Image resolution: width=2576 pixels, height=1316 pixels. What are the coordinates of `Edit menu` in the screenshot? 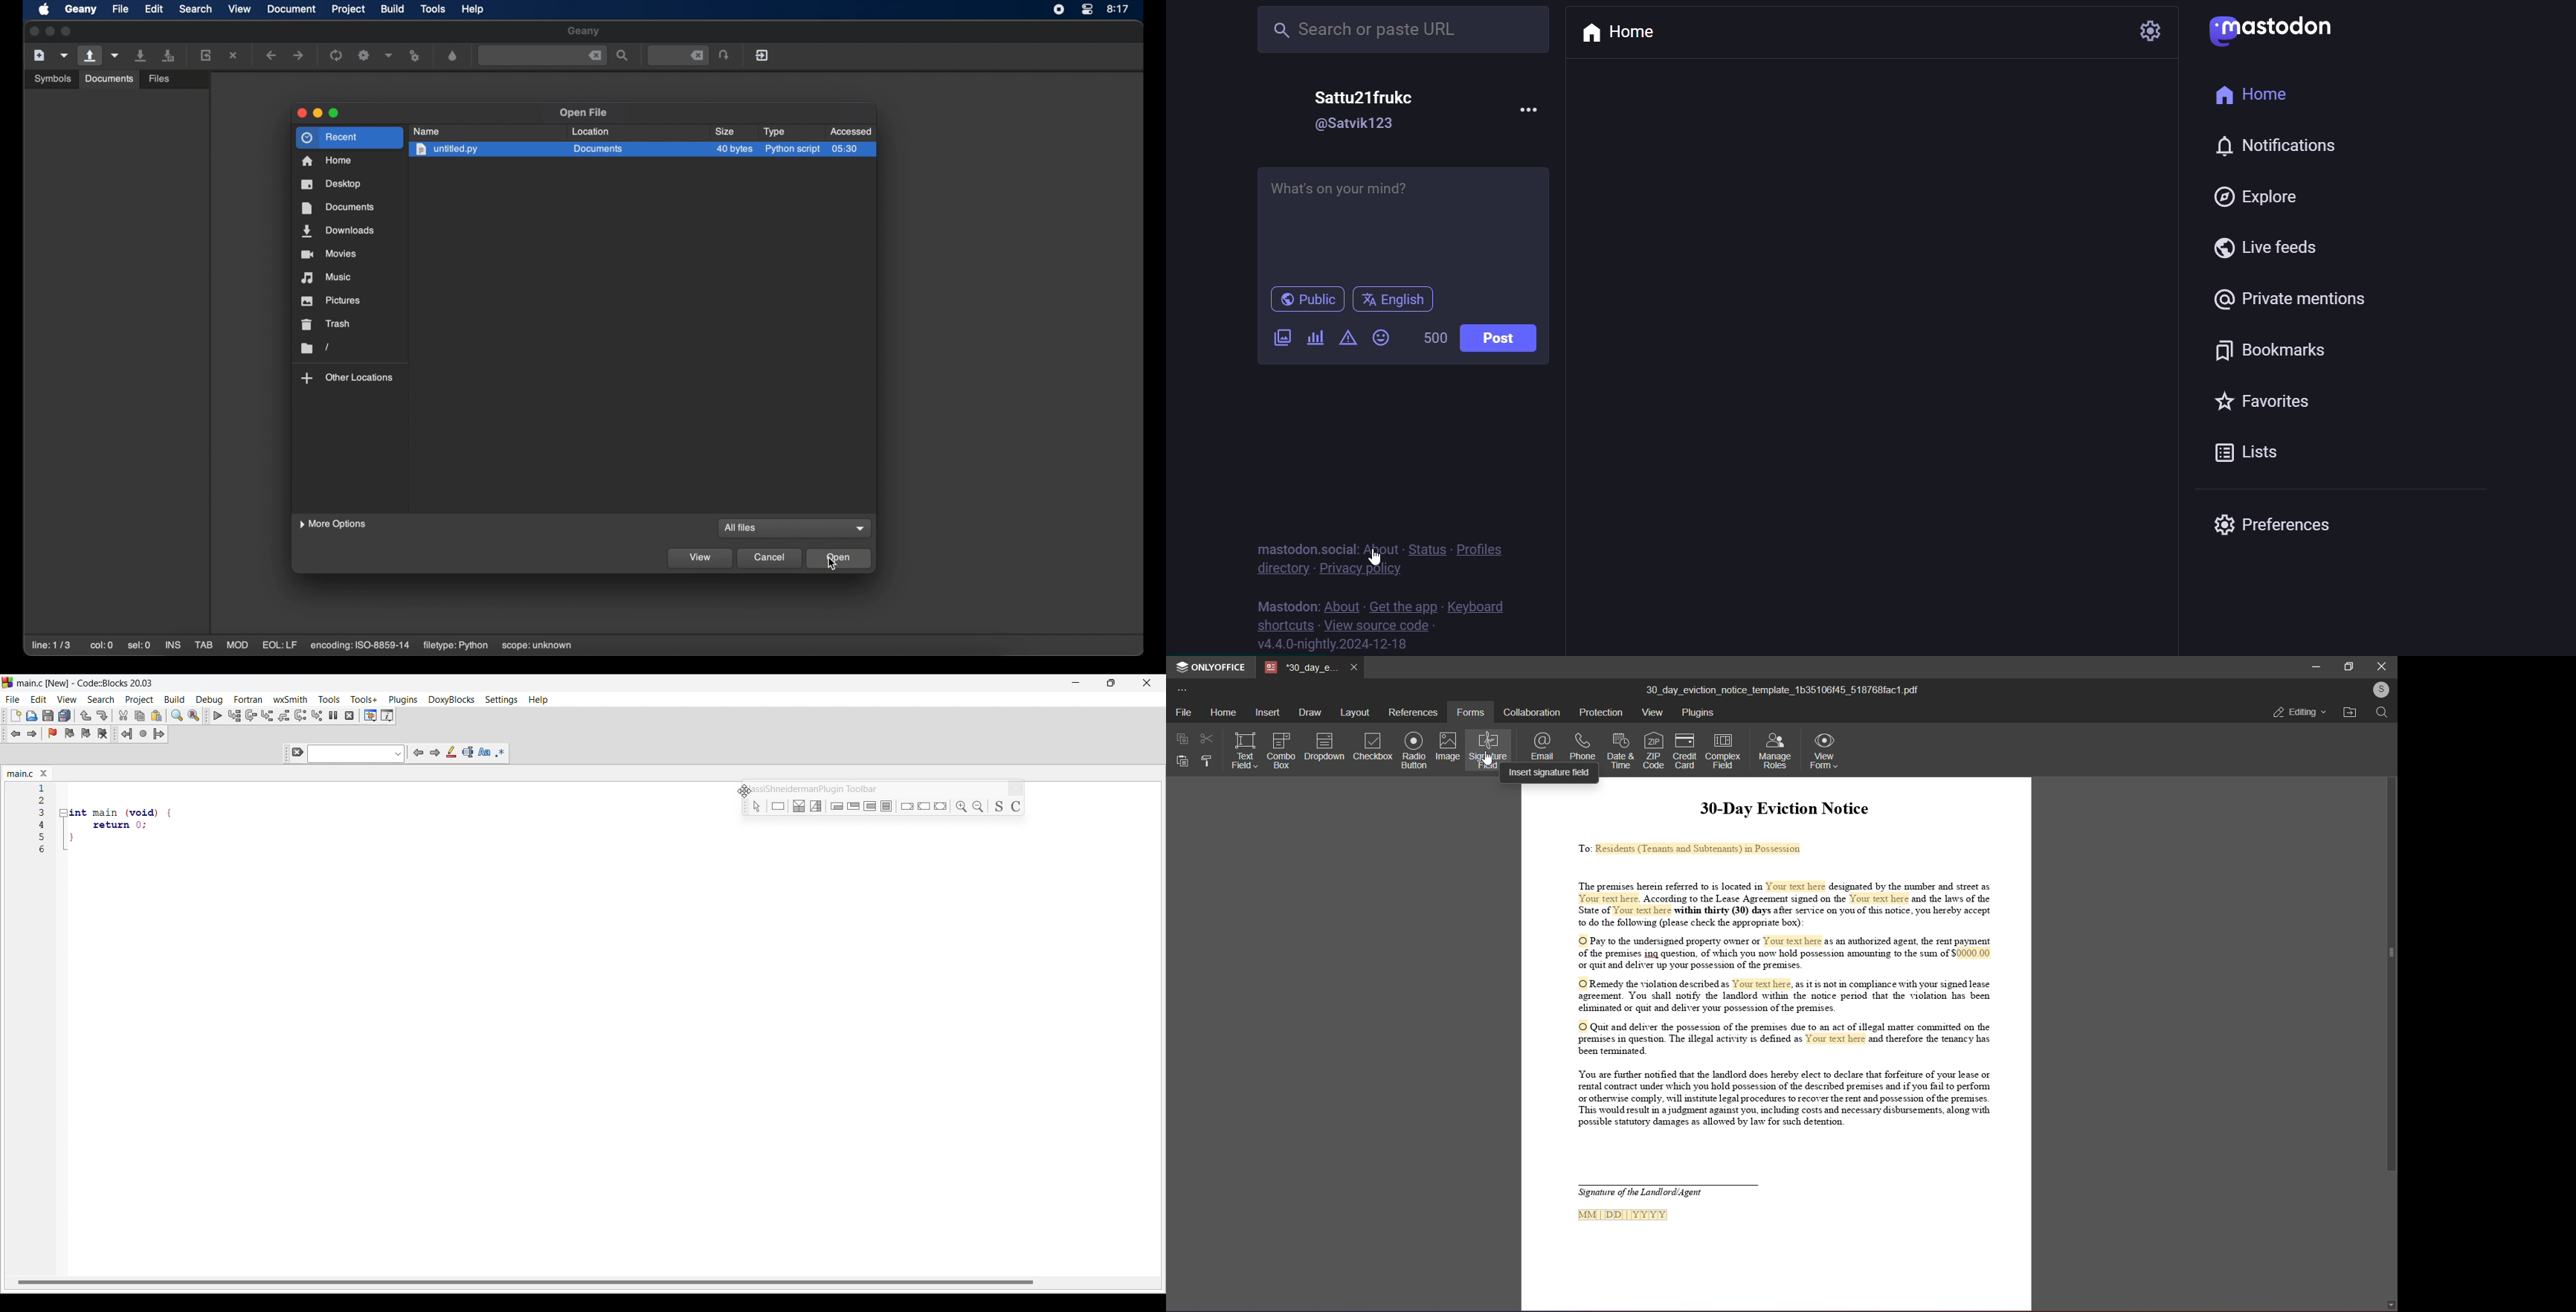 It's located at (39, 699).